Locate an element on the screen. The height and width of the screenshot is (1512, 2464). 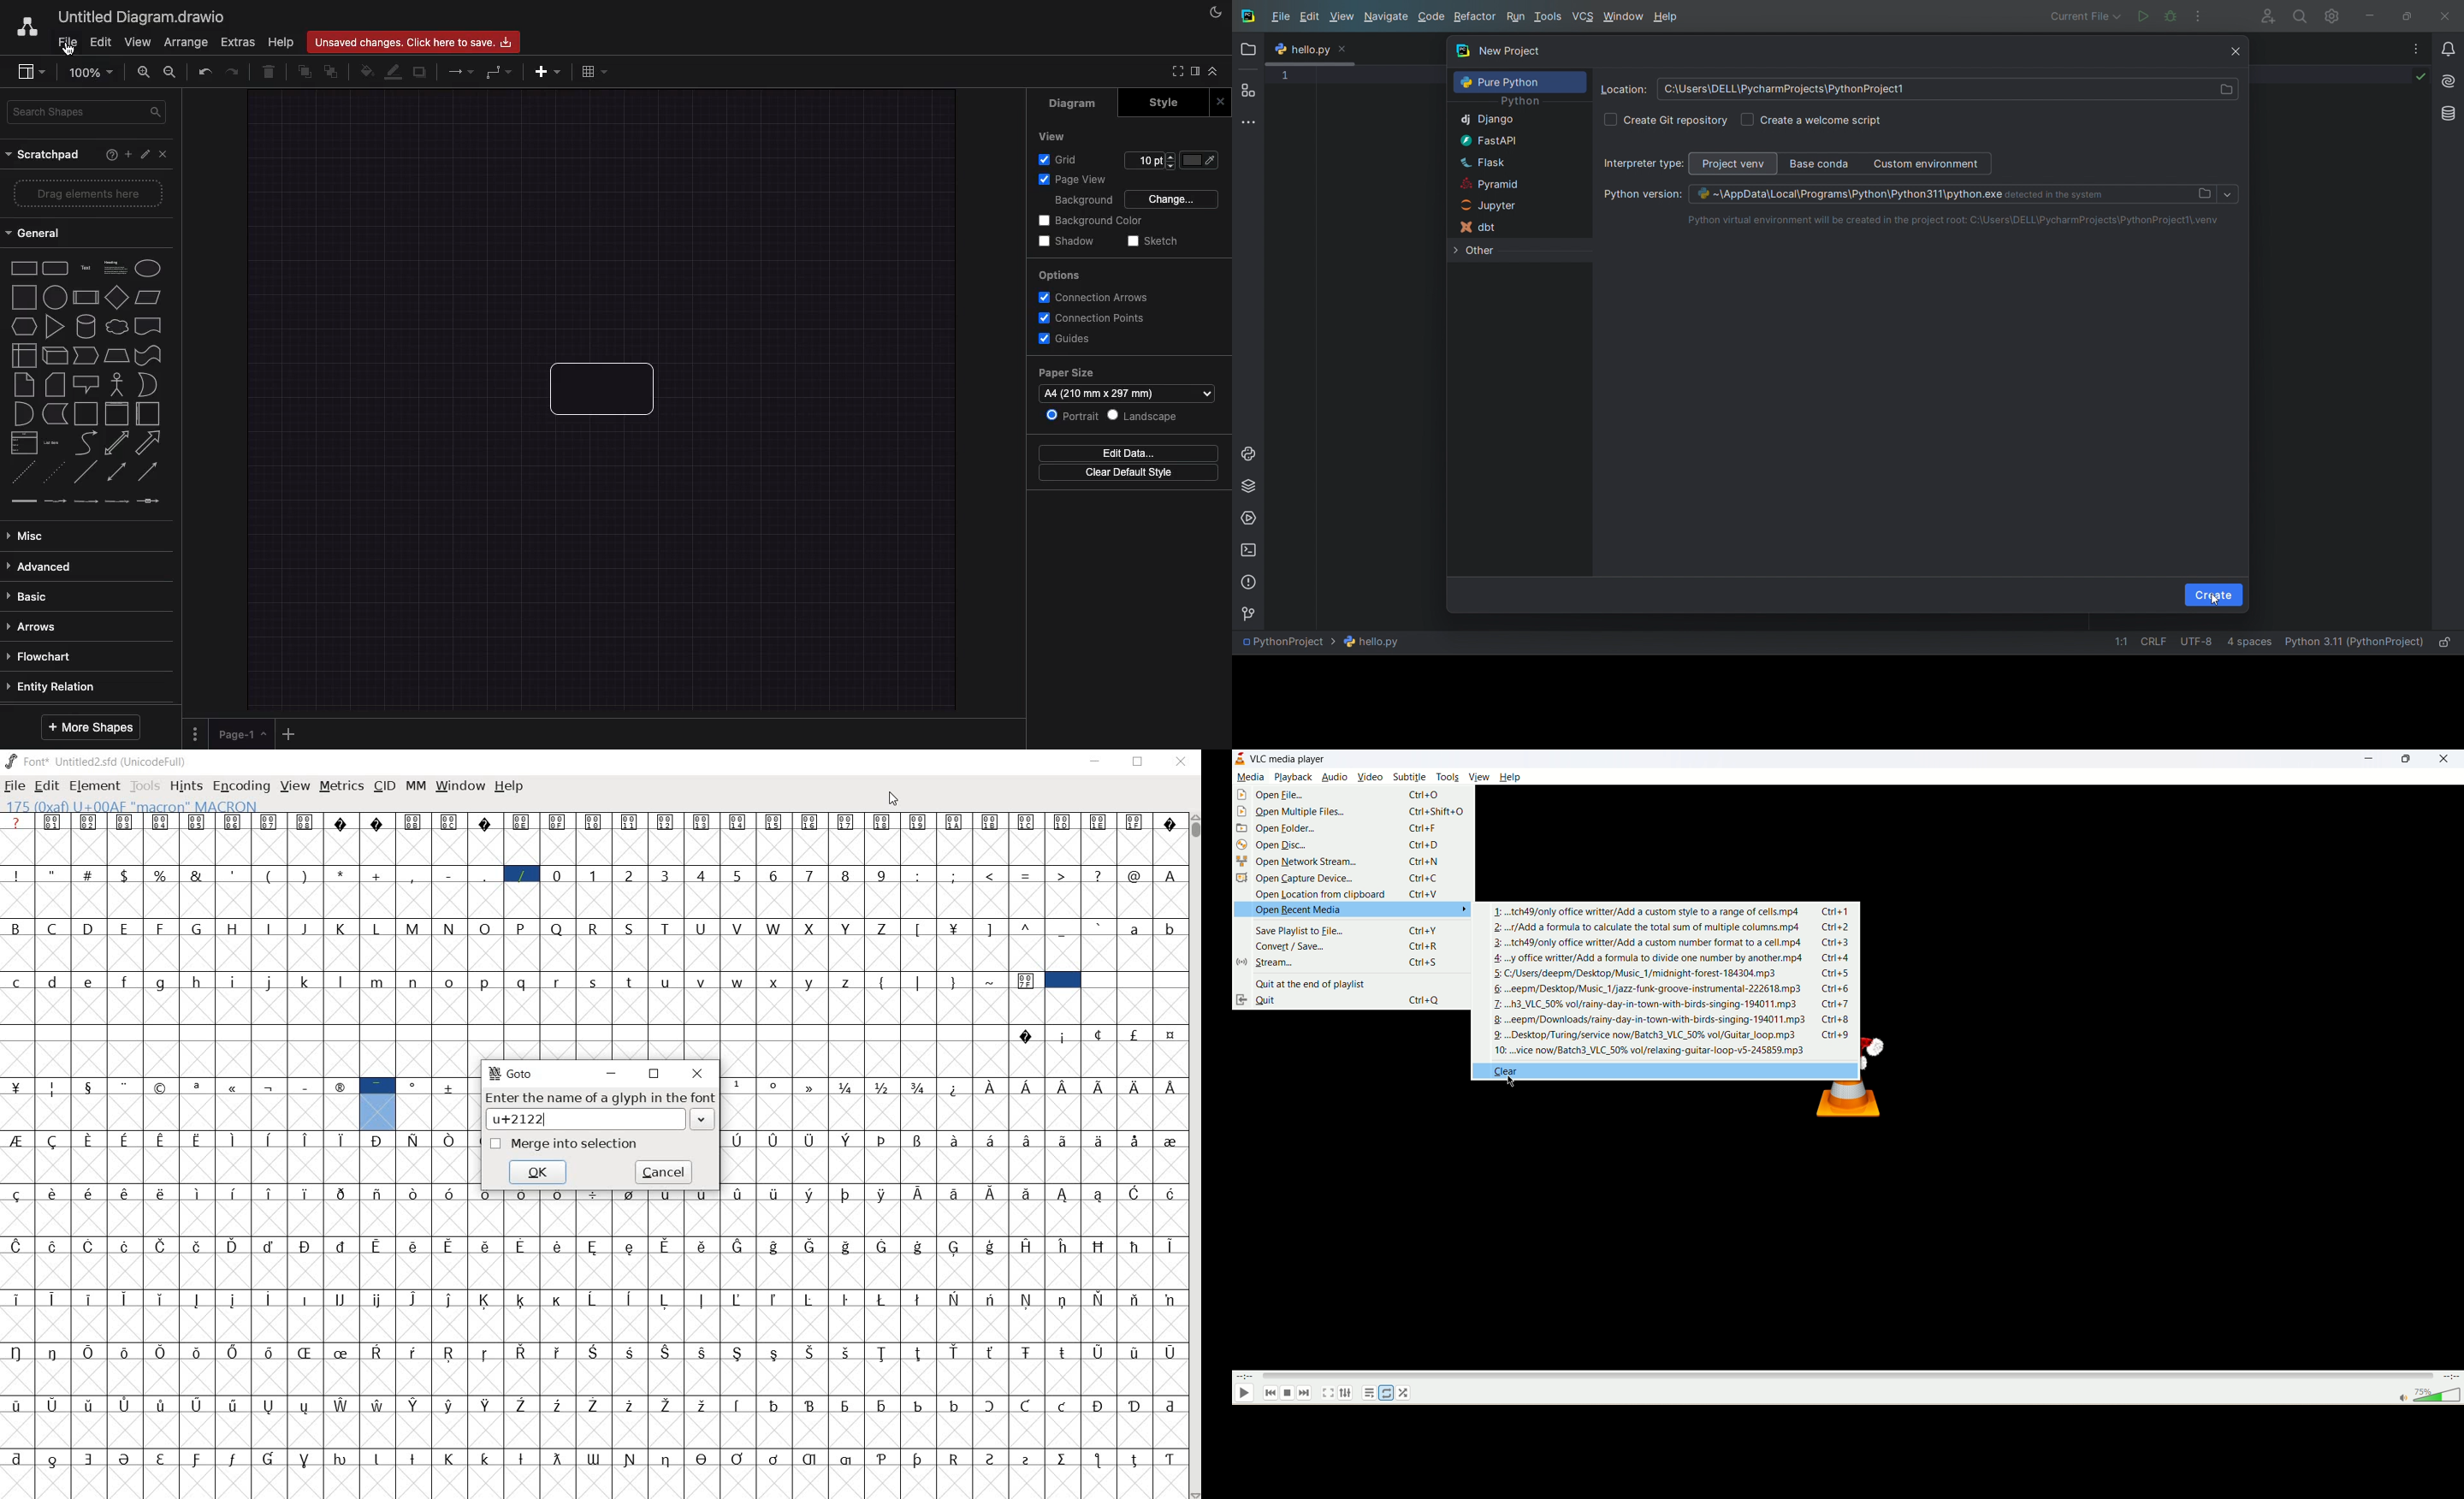
Search shapes is located at coordinates (84, 113).